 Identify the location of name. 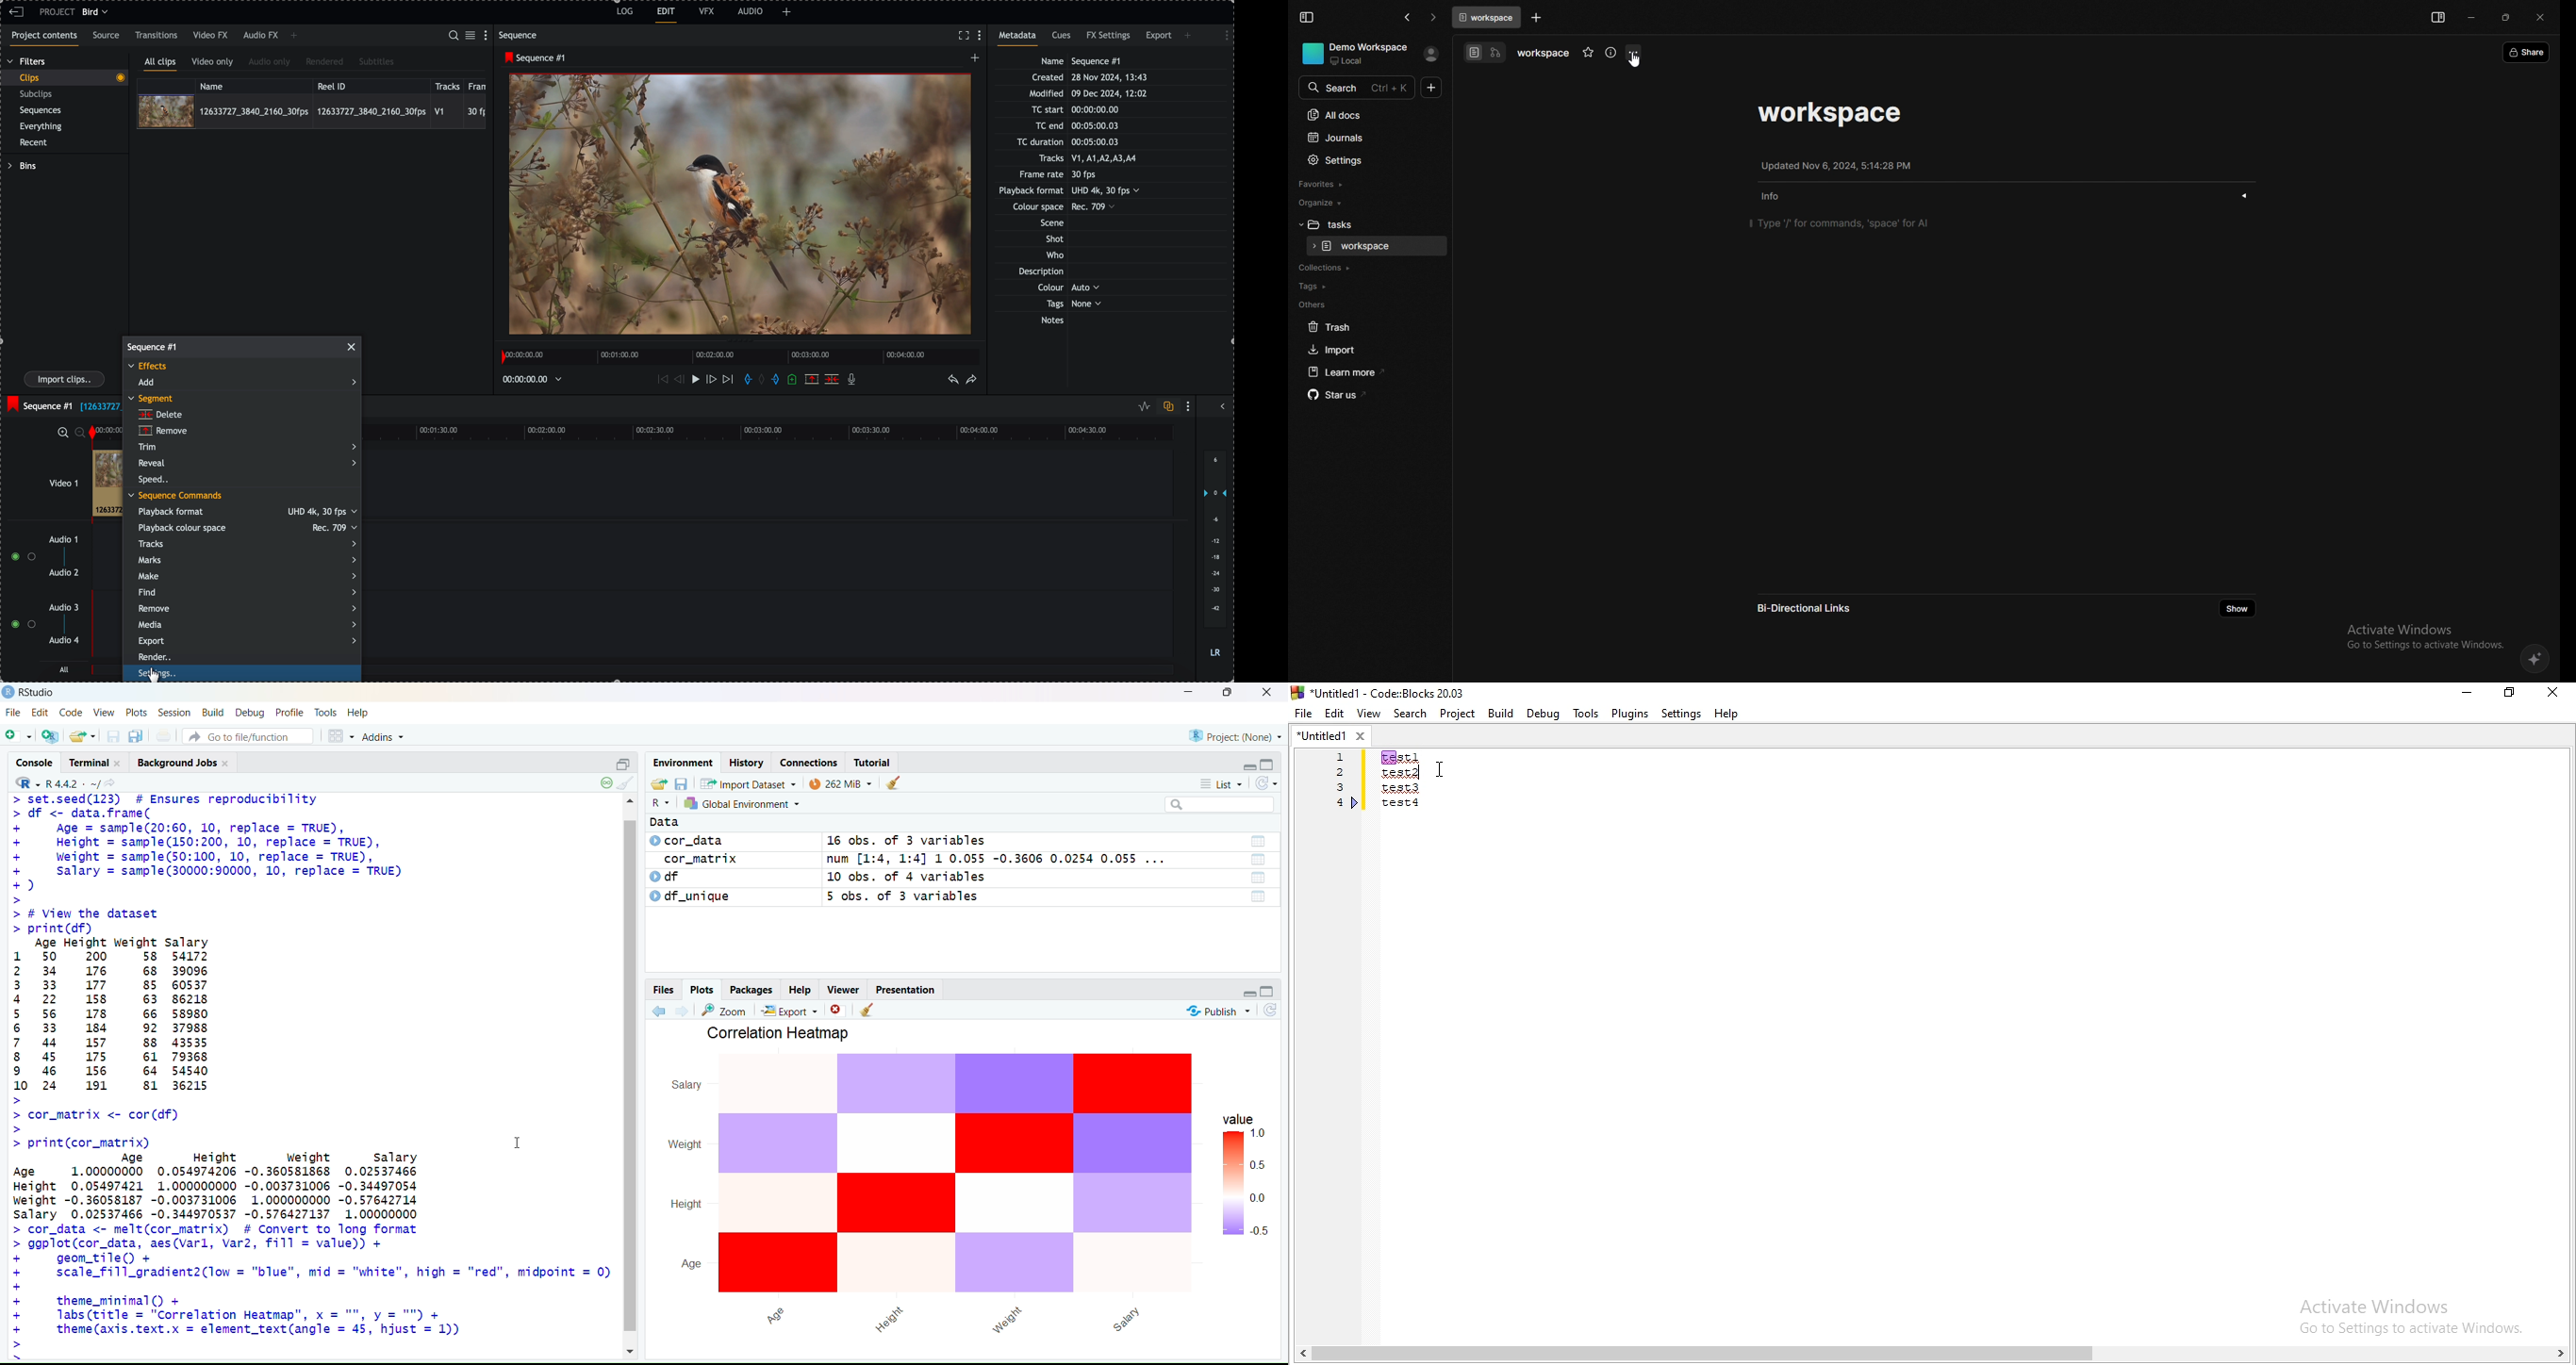
(254, 85).